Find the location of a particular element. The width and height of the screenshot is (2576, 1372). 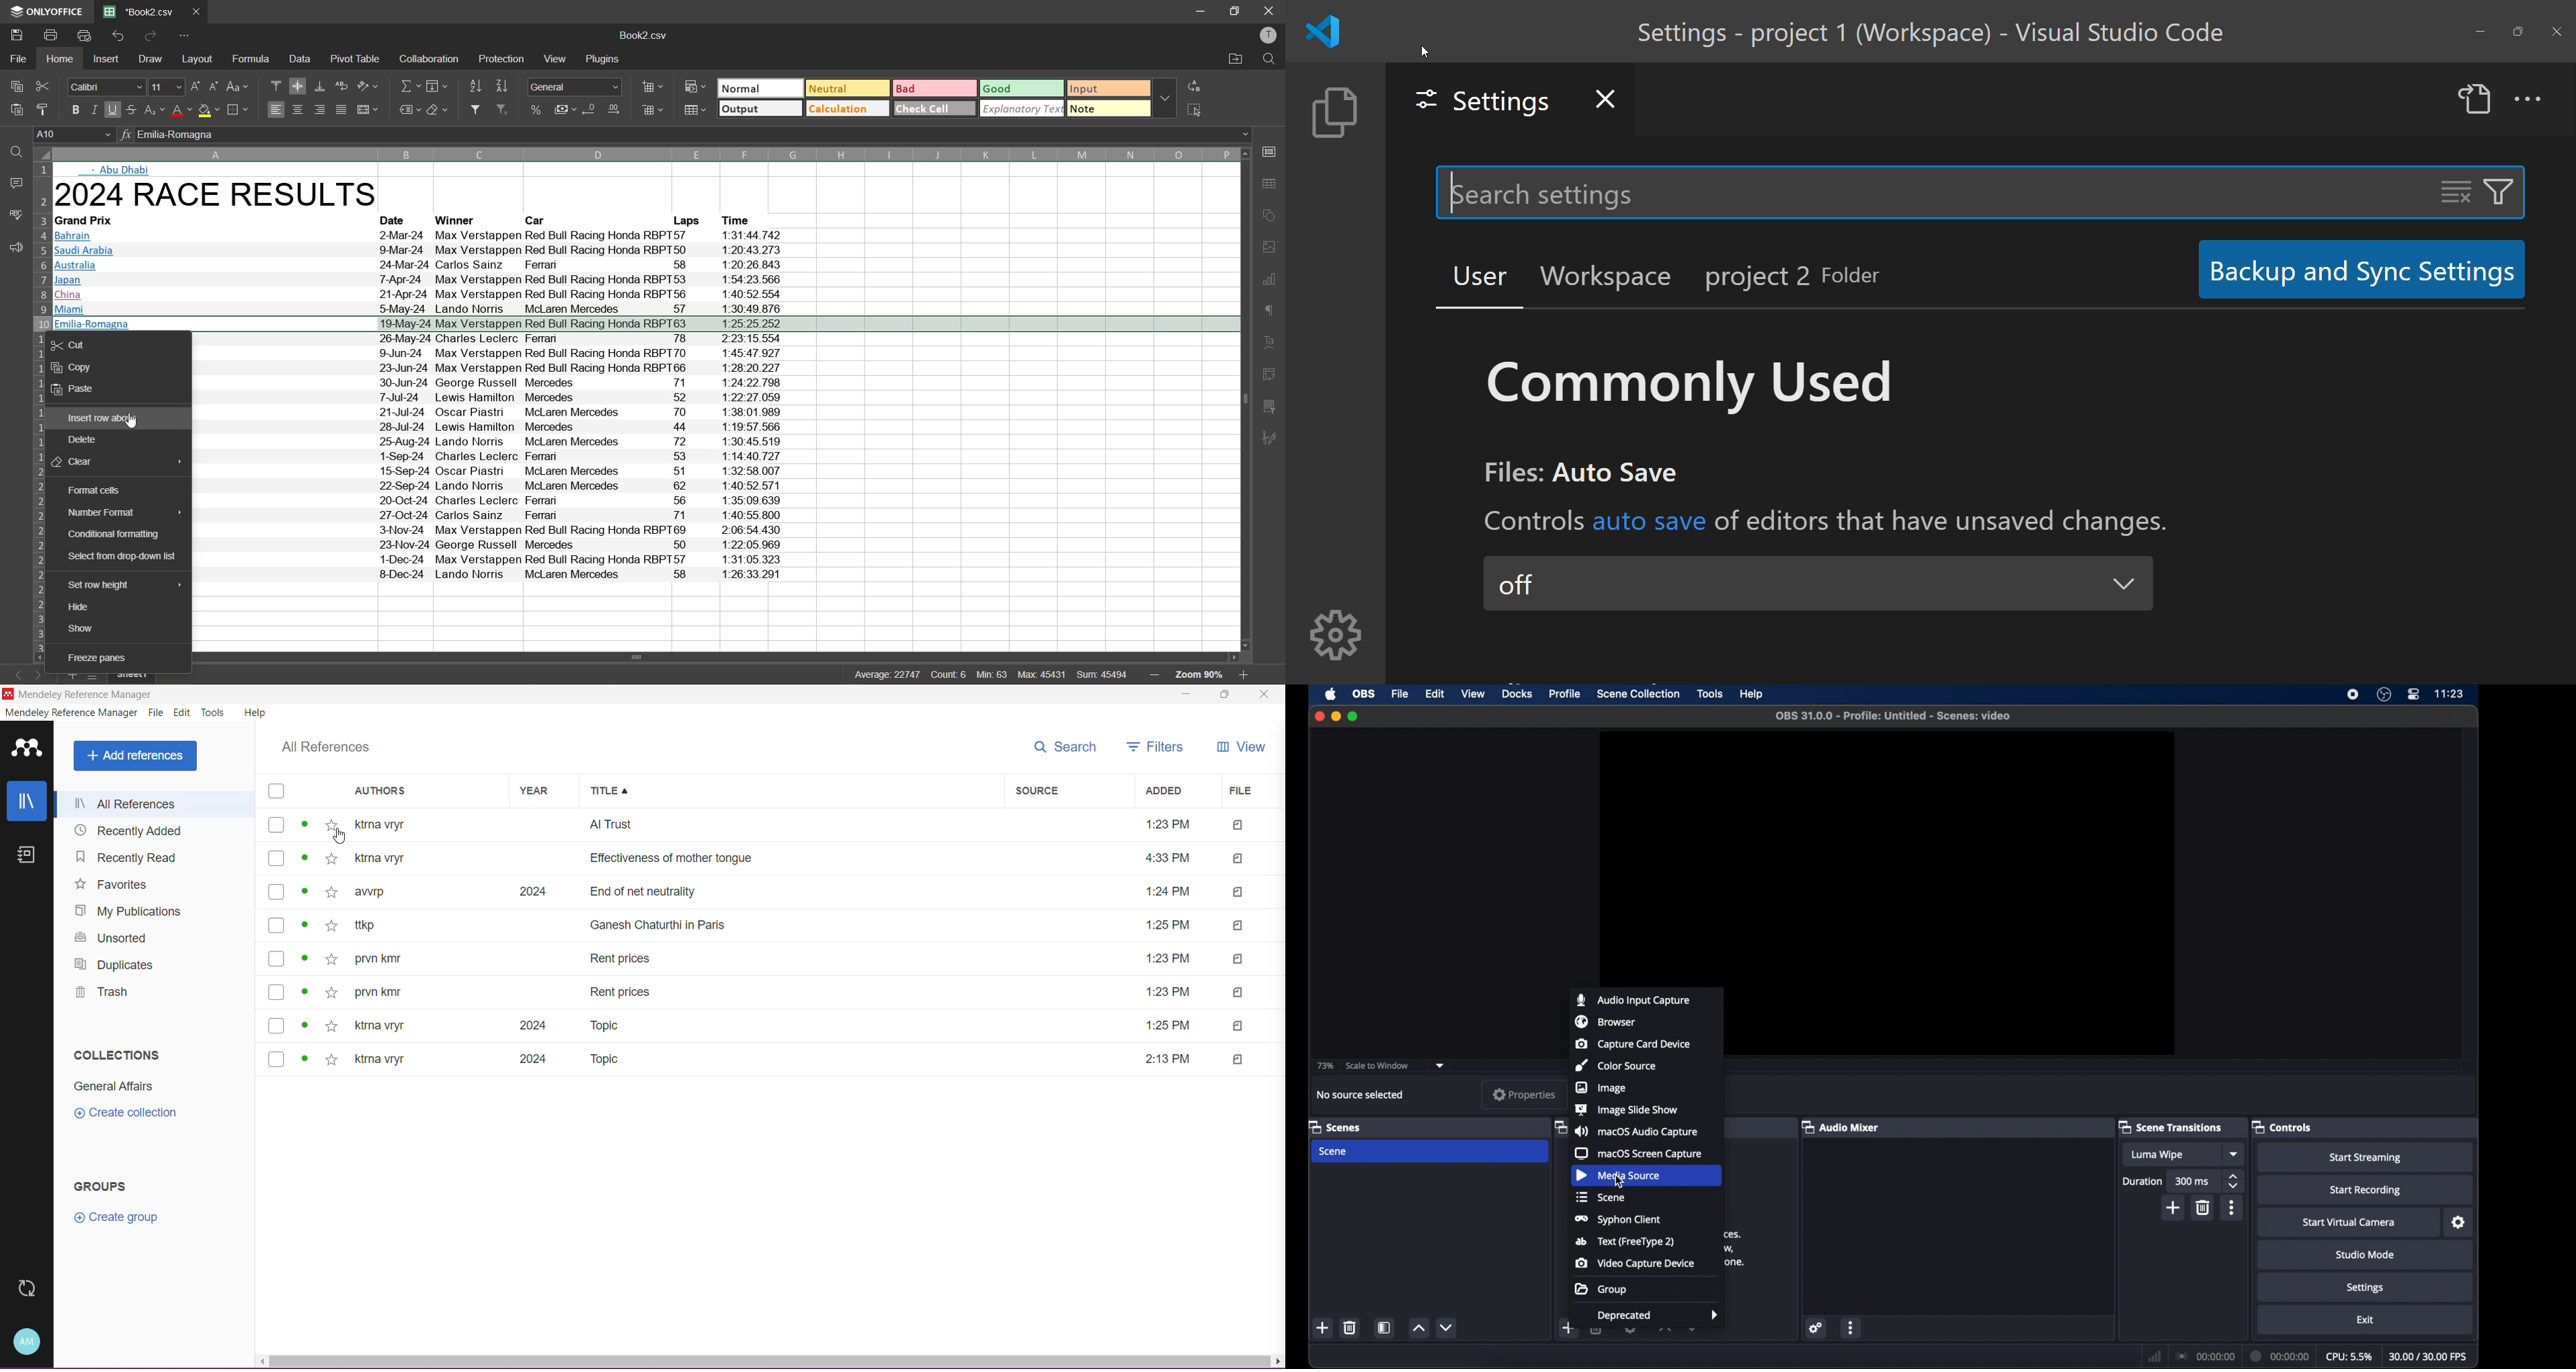

duration is located at coordinates (2281, 1357).